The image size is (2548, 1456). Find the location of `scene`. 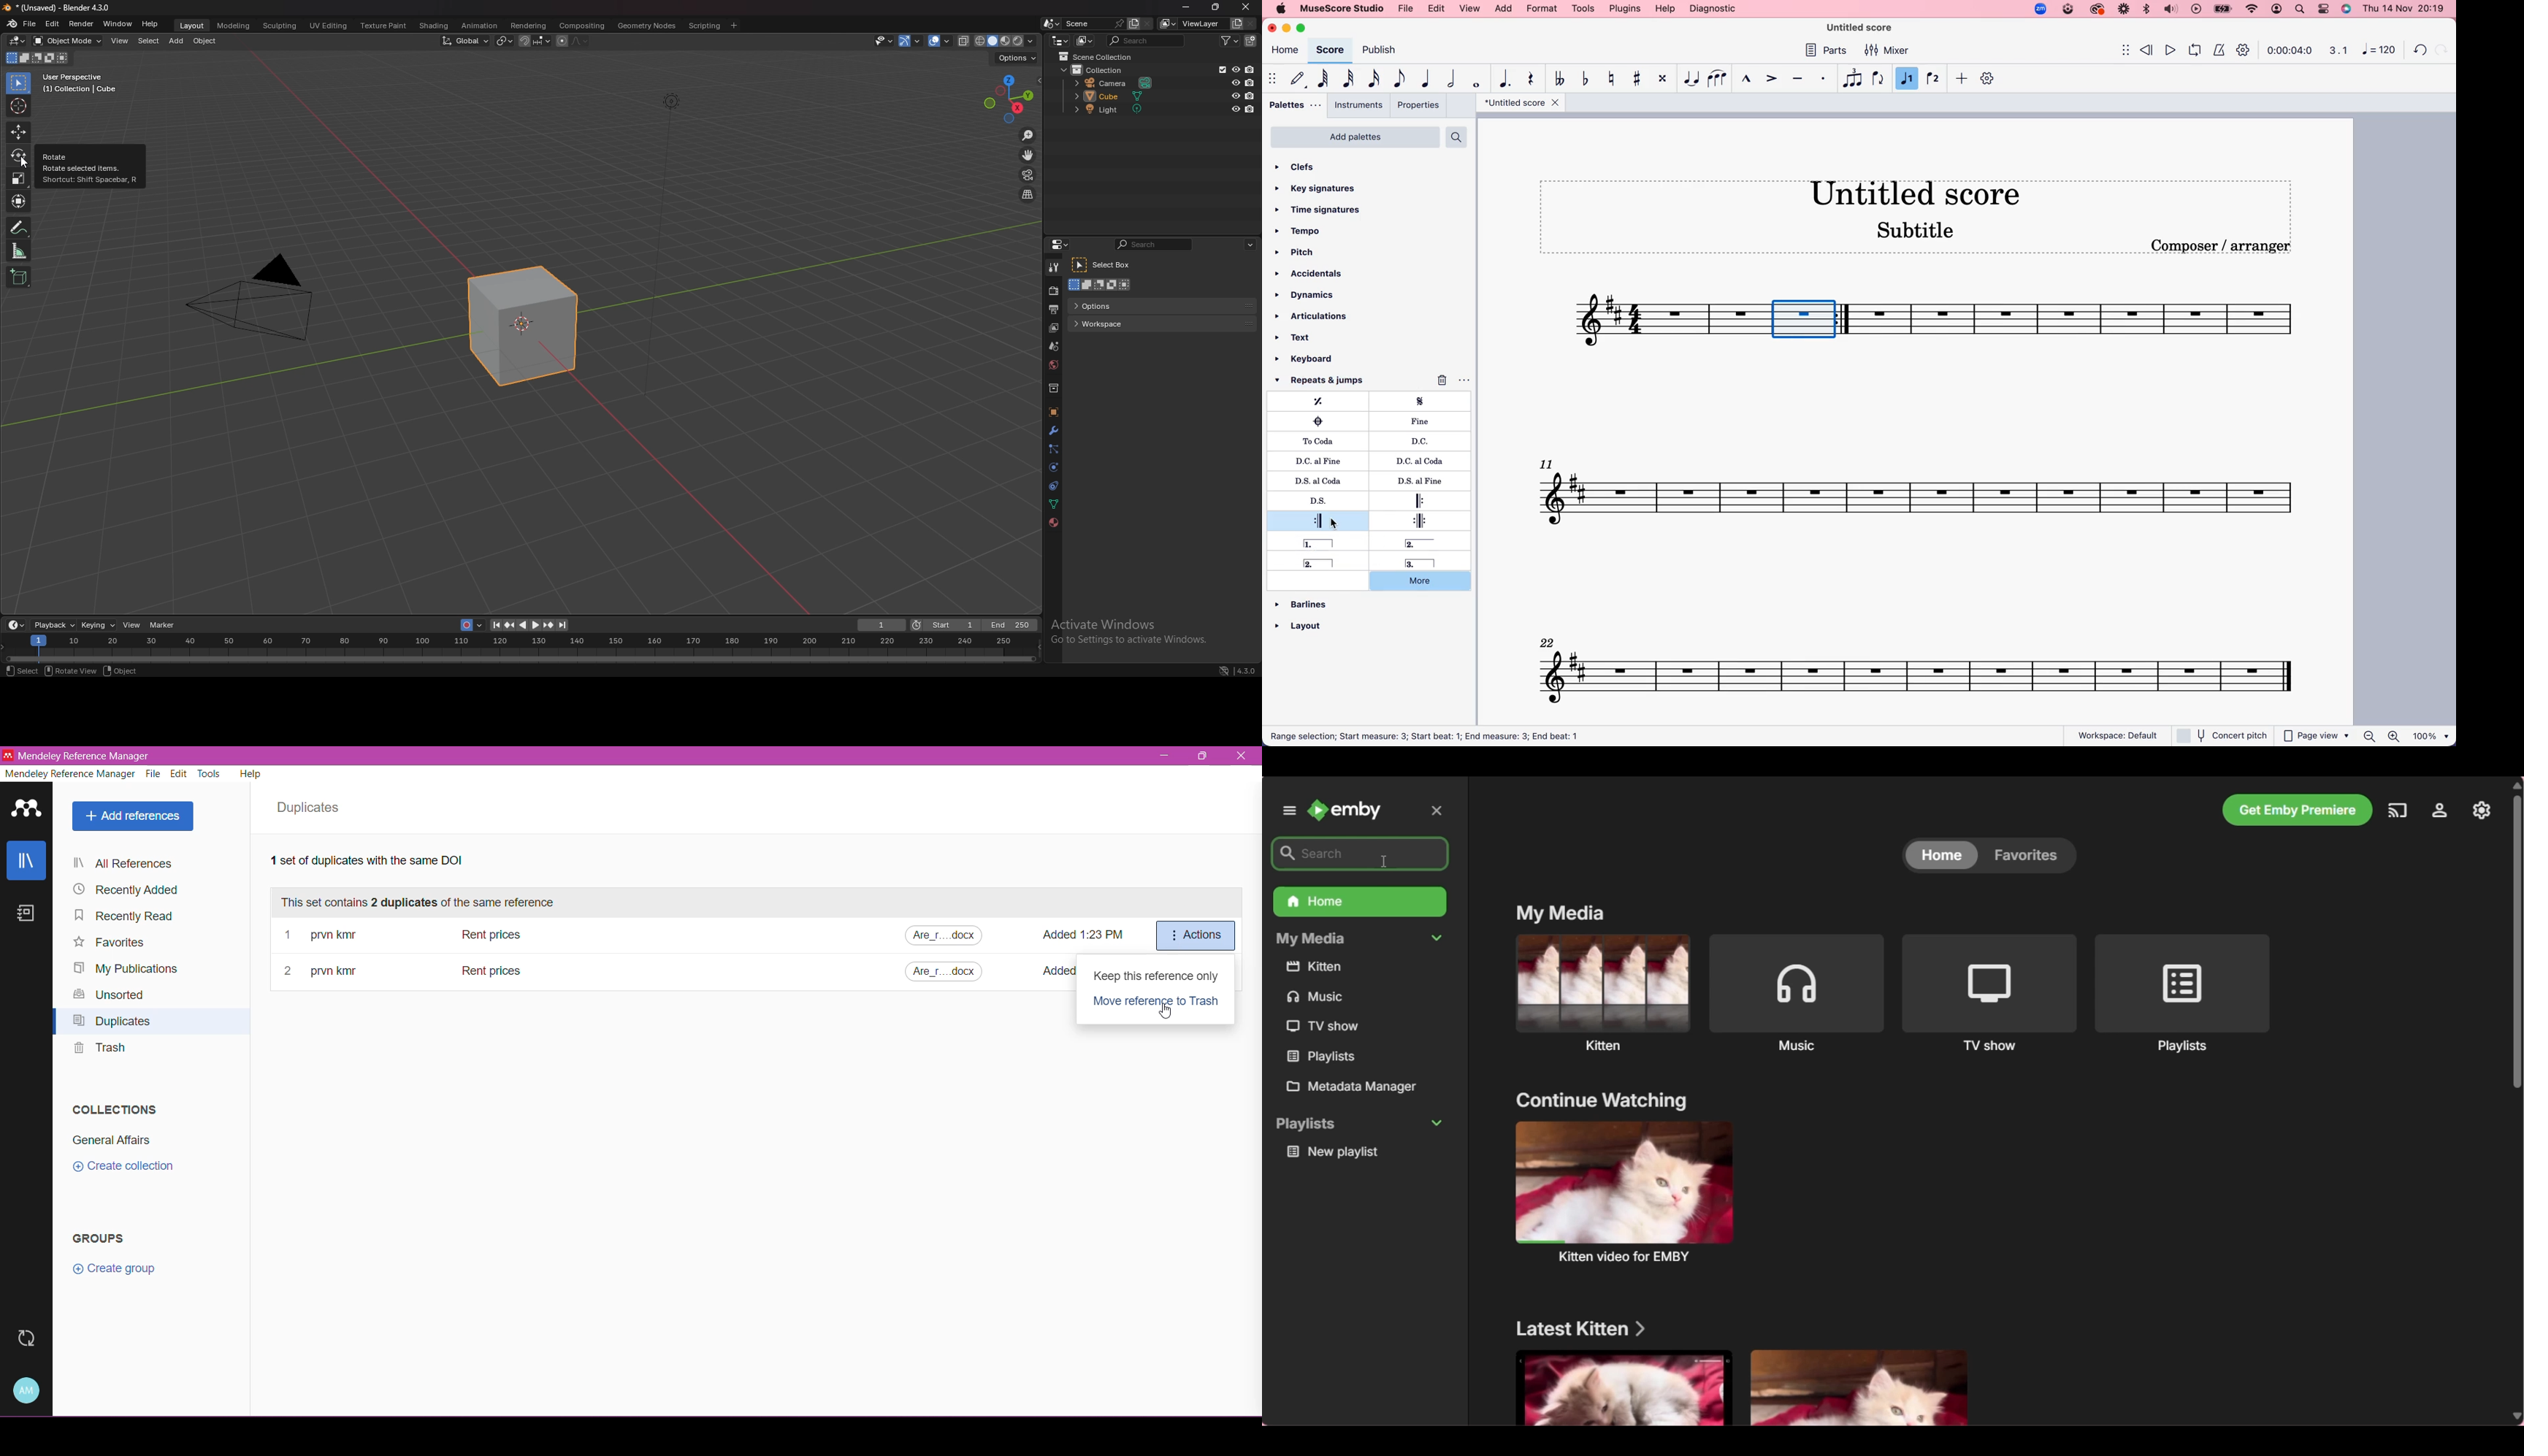

scene is located at coordinates (1054, 345).